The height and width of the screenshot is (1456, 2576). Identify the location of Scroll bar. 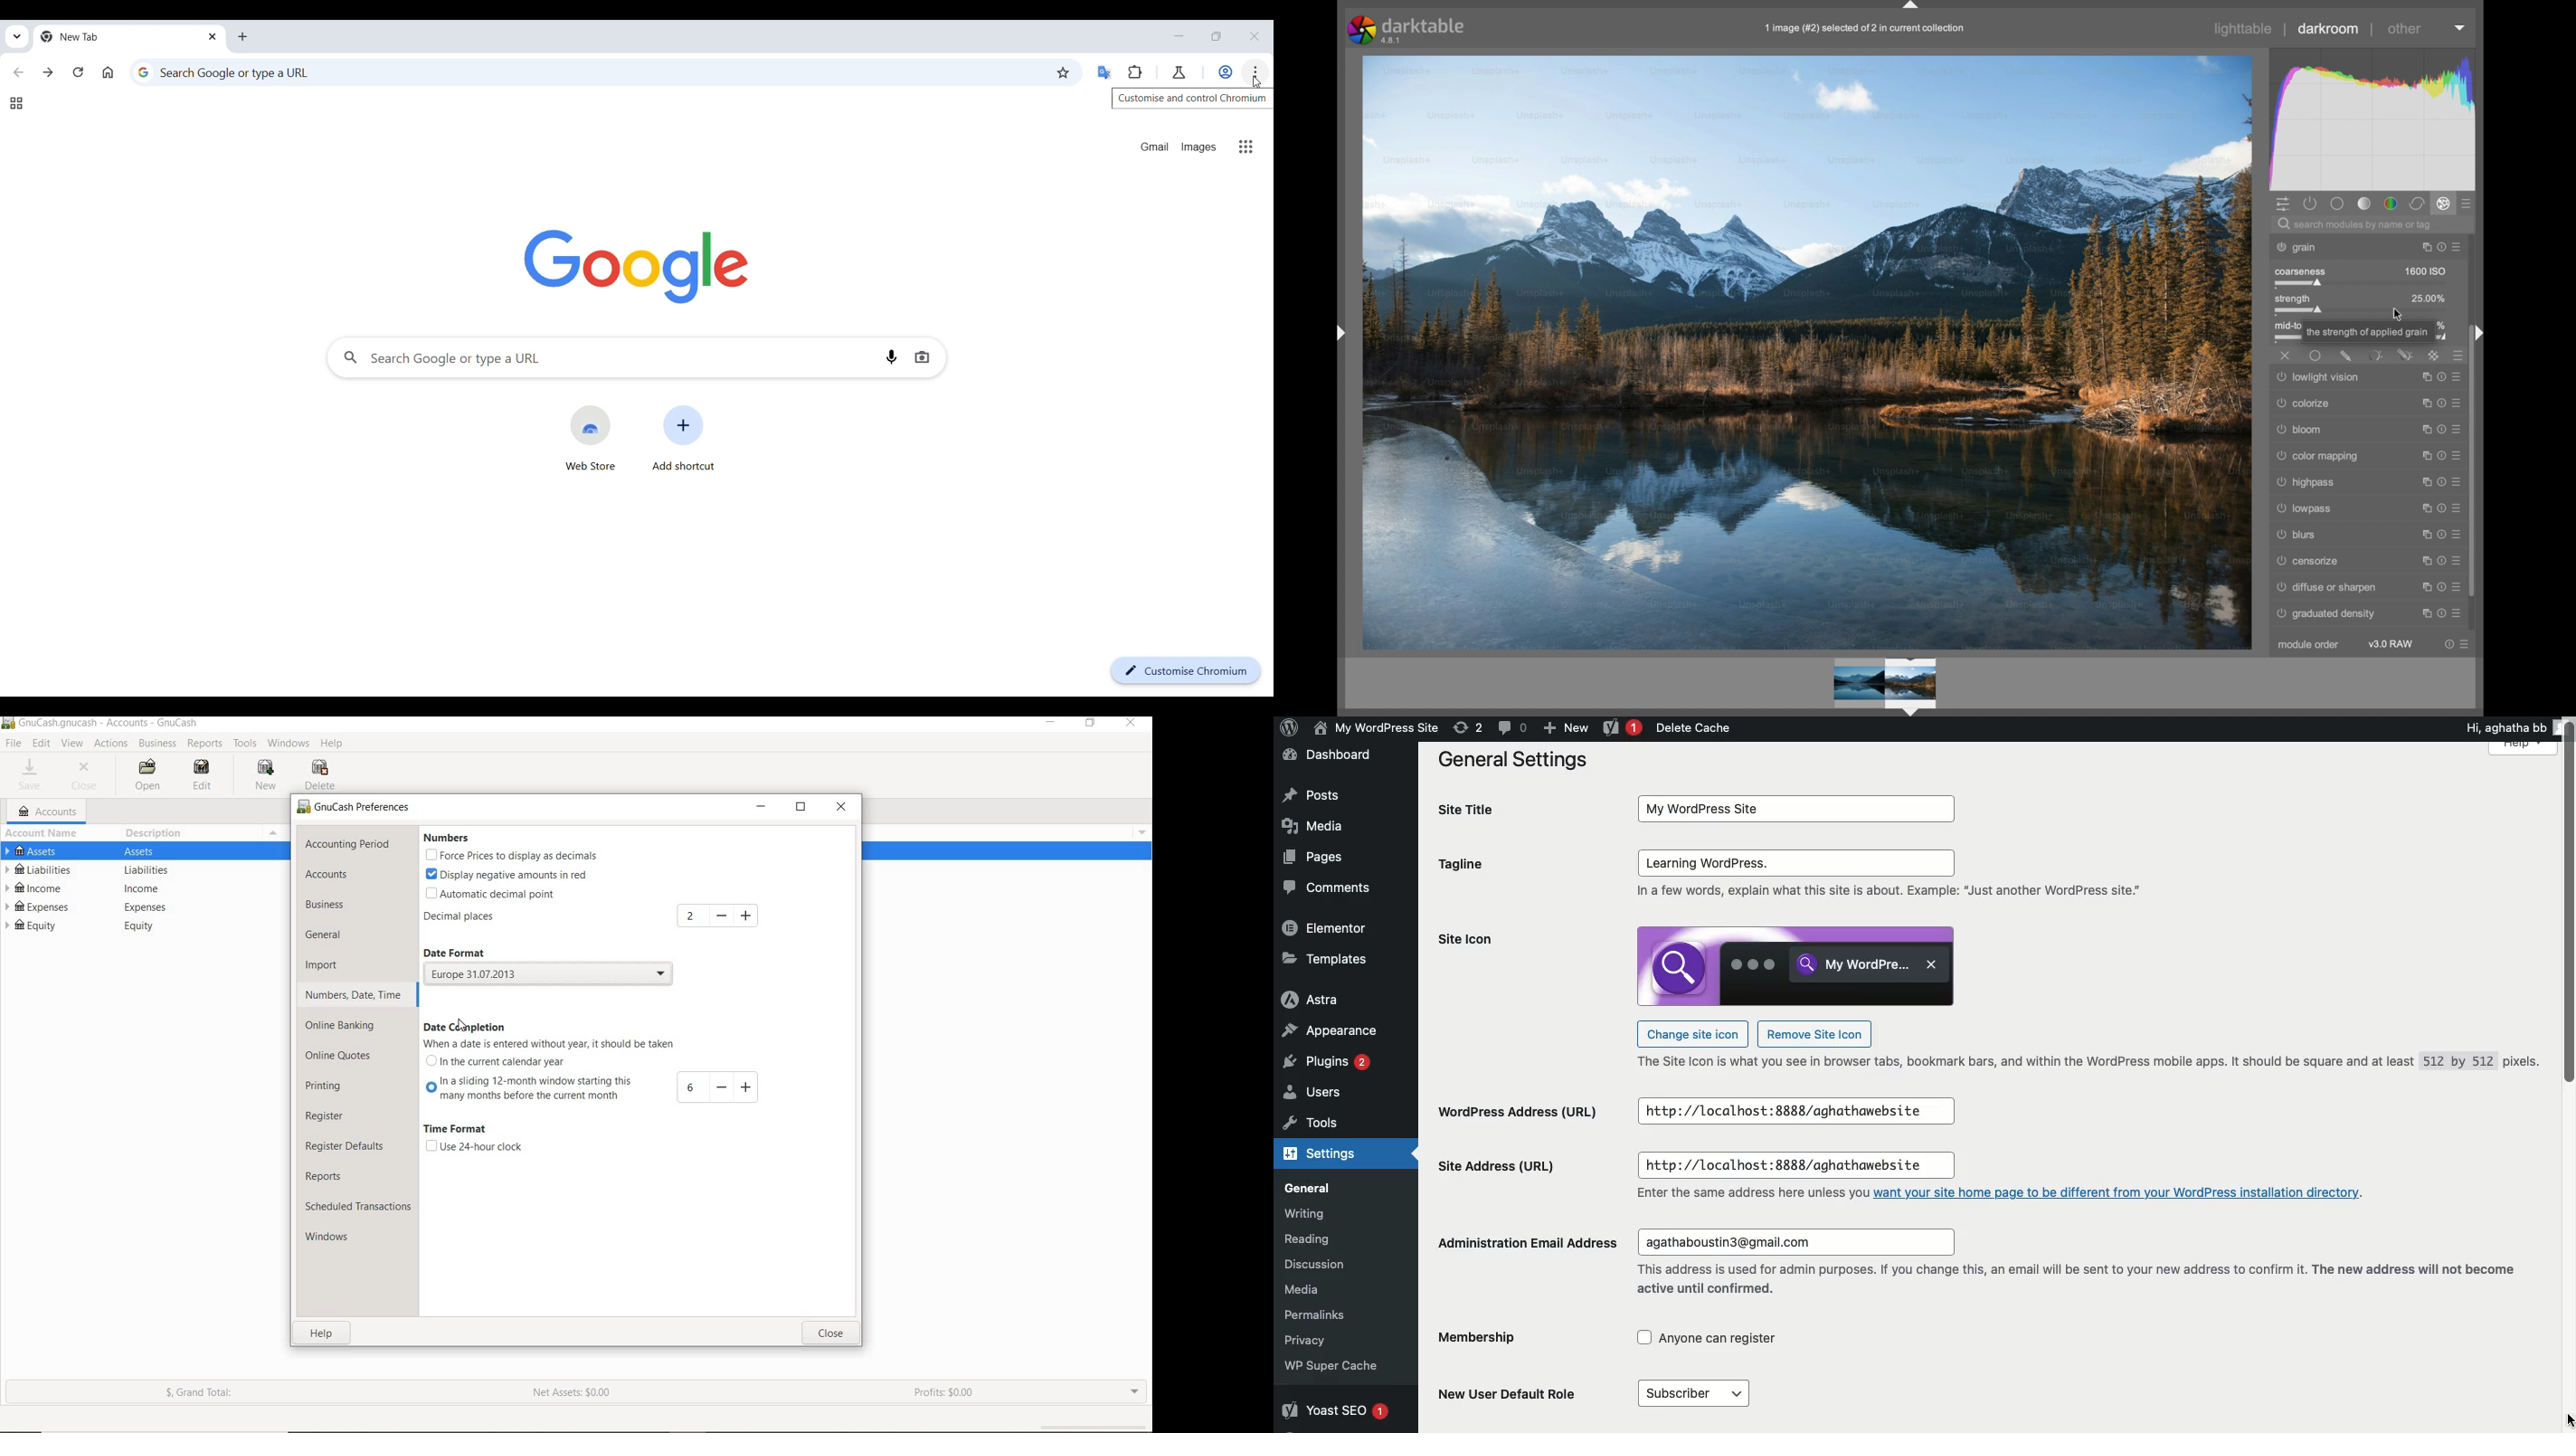
(2567, 915).